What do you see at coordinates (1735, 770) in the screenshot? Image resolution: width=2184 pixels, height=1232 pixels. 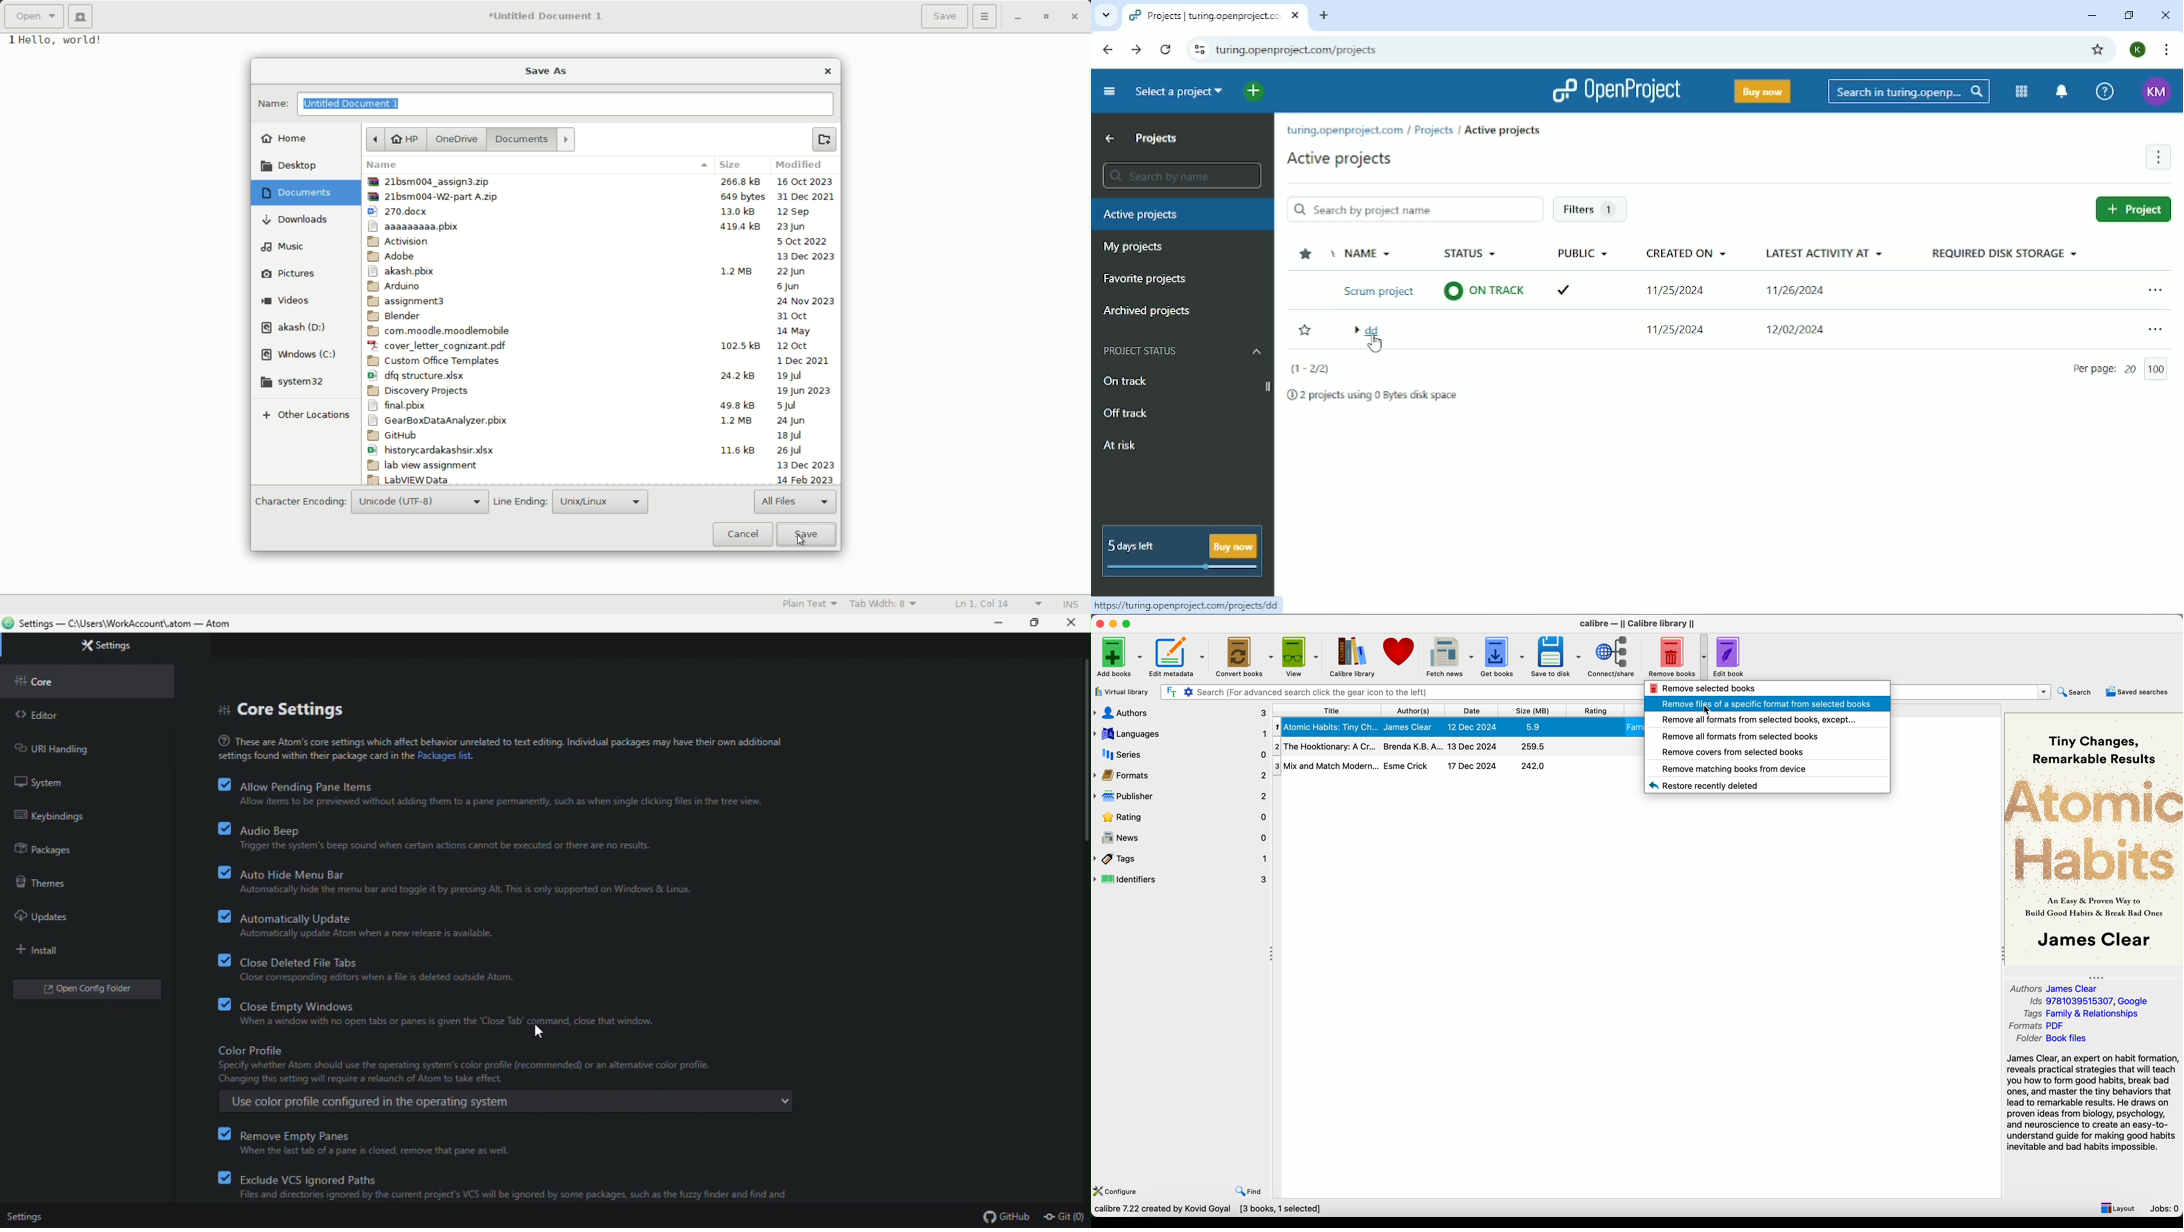 I see `remove matching books from device` at bounding box center [1735, 770].